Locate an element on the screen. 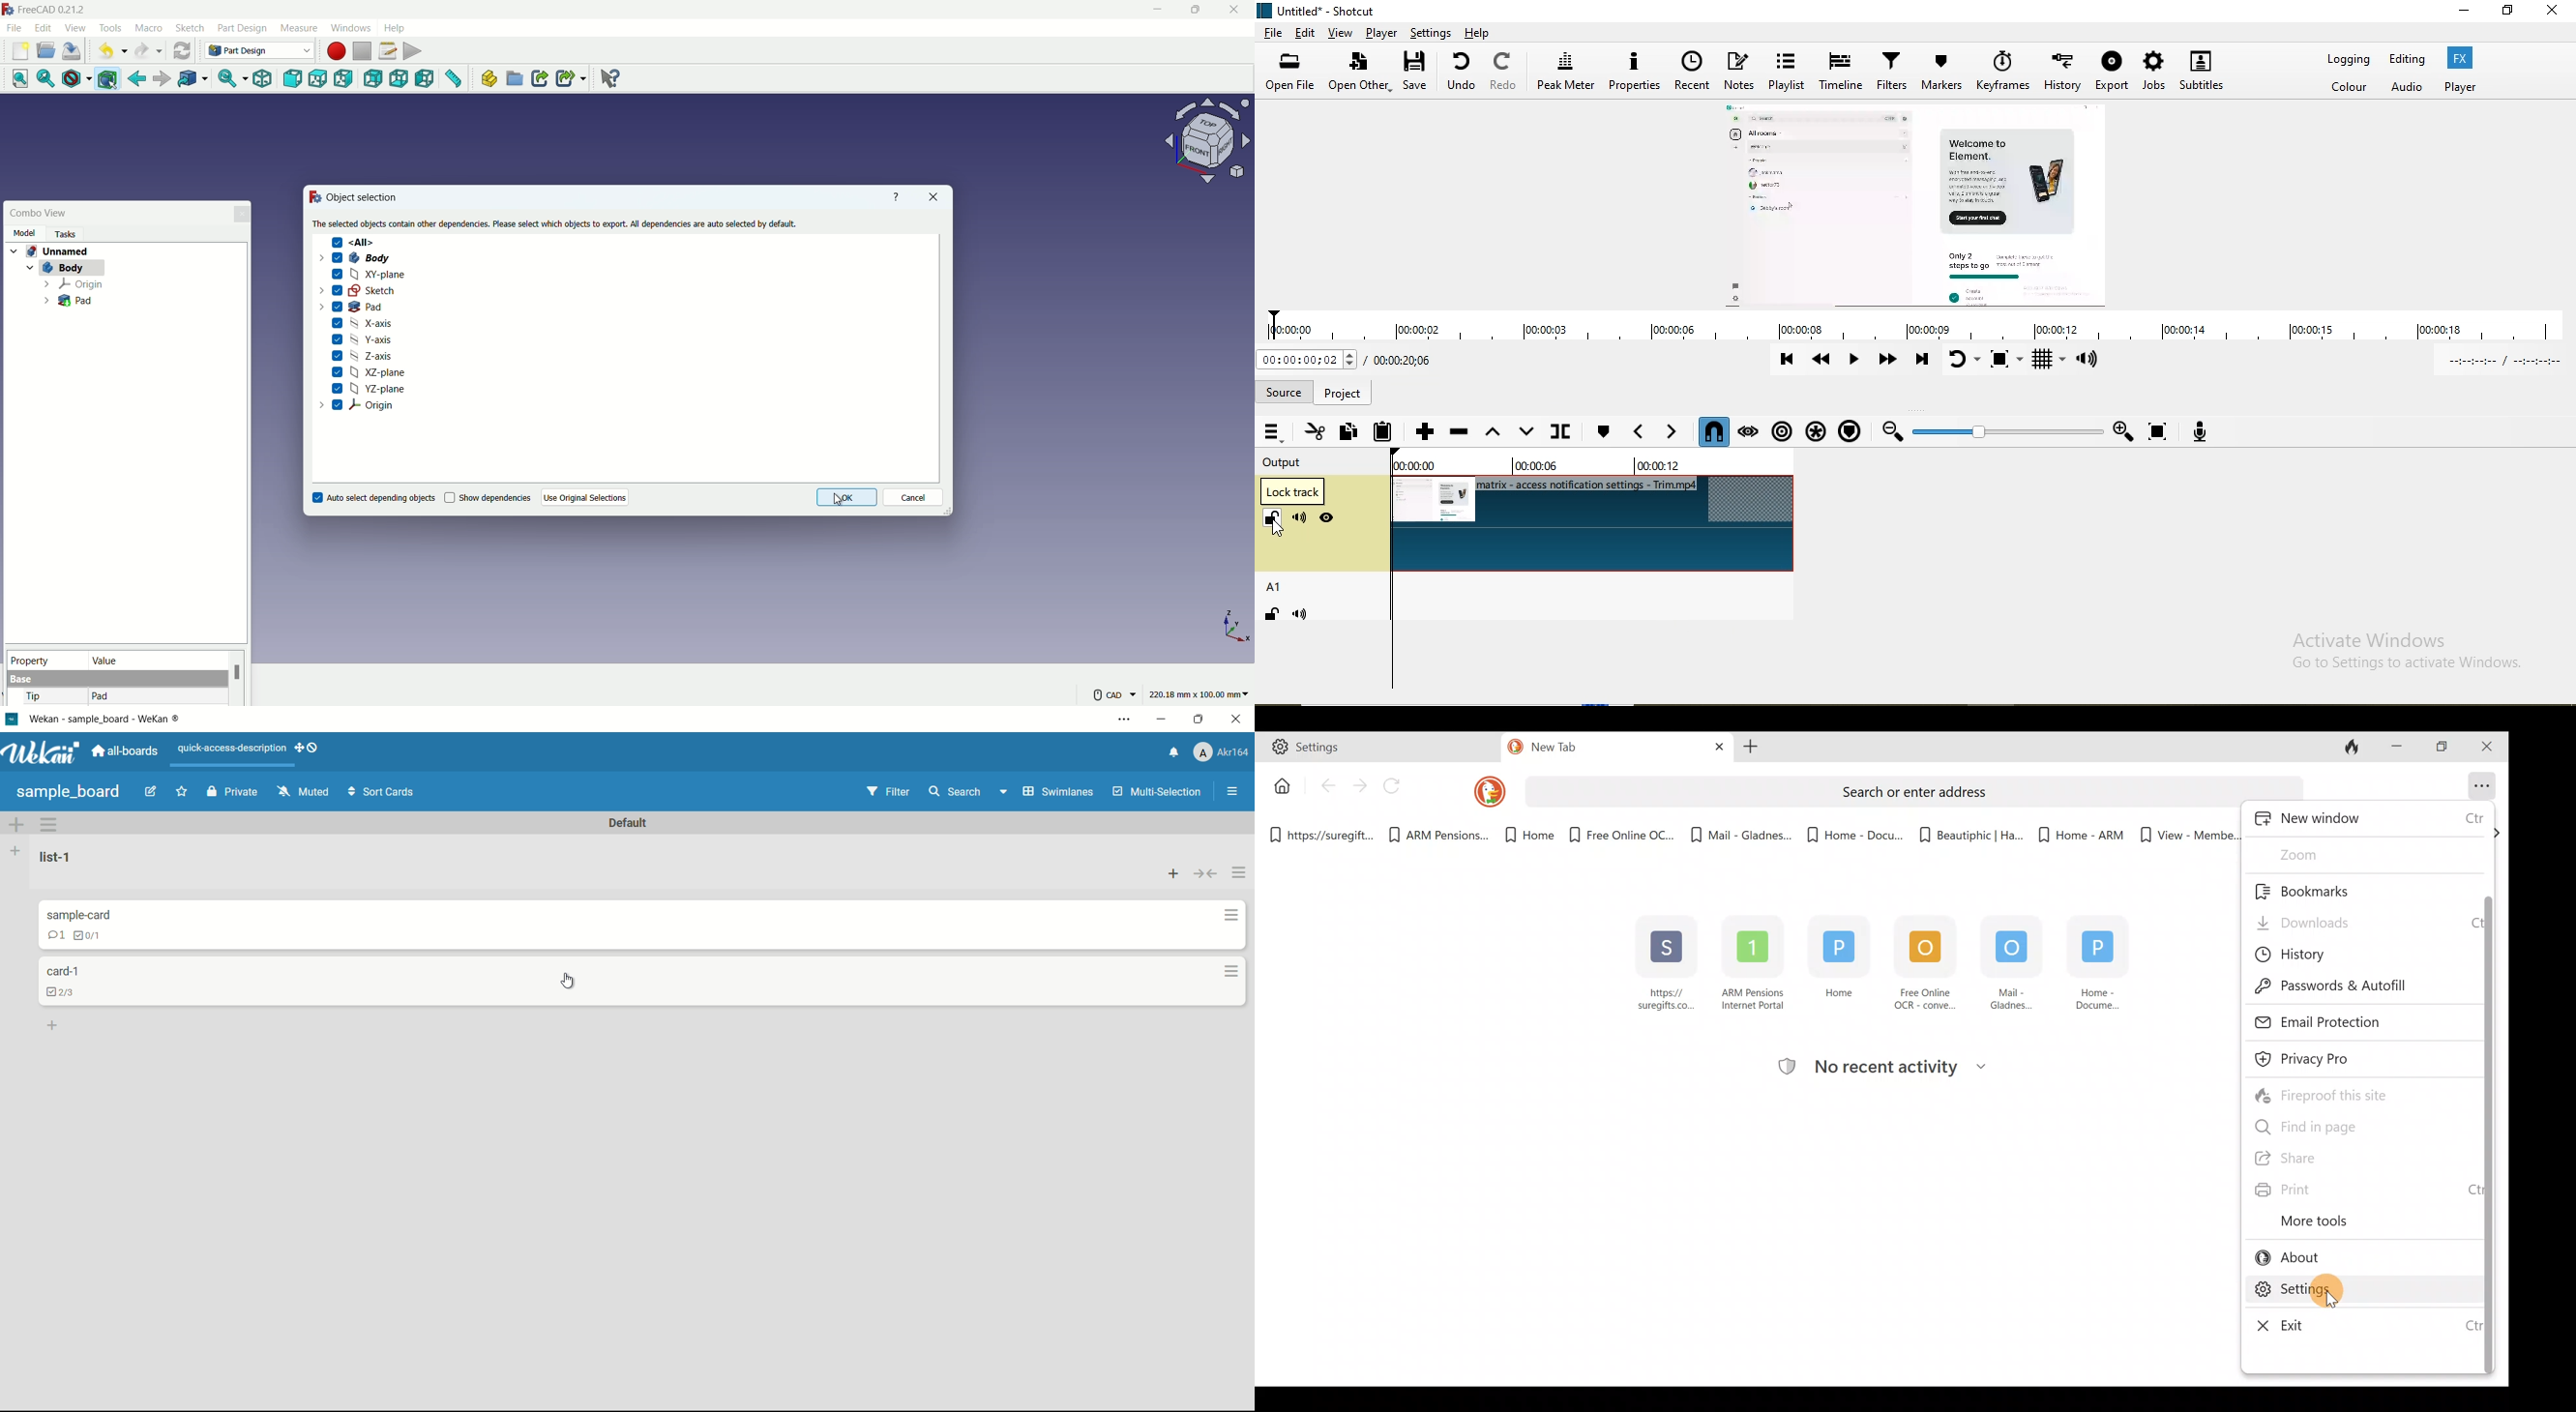 This screenshot has width=2576, height=1428. In point is located at coordinates (2508, 364).